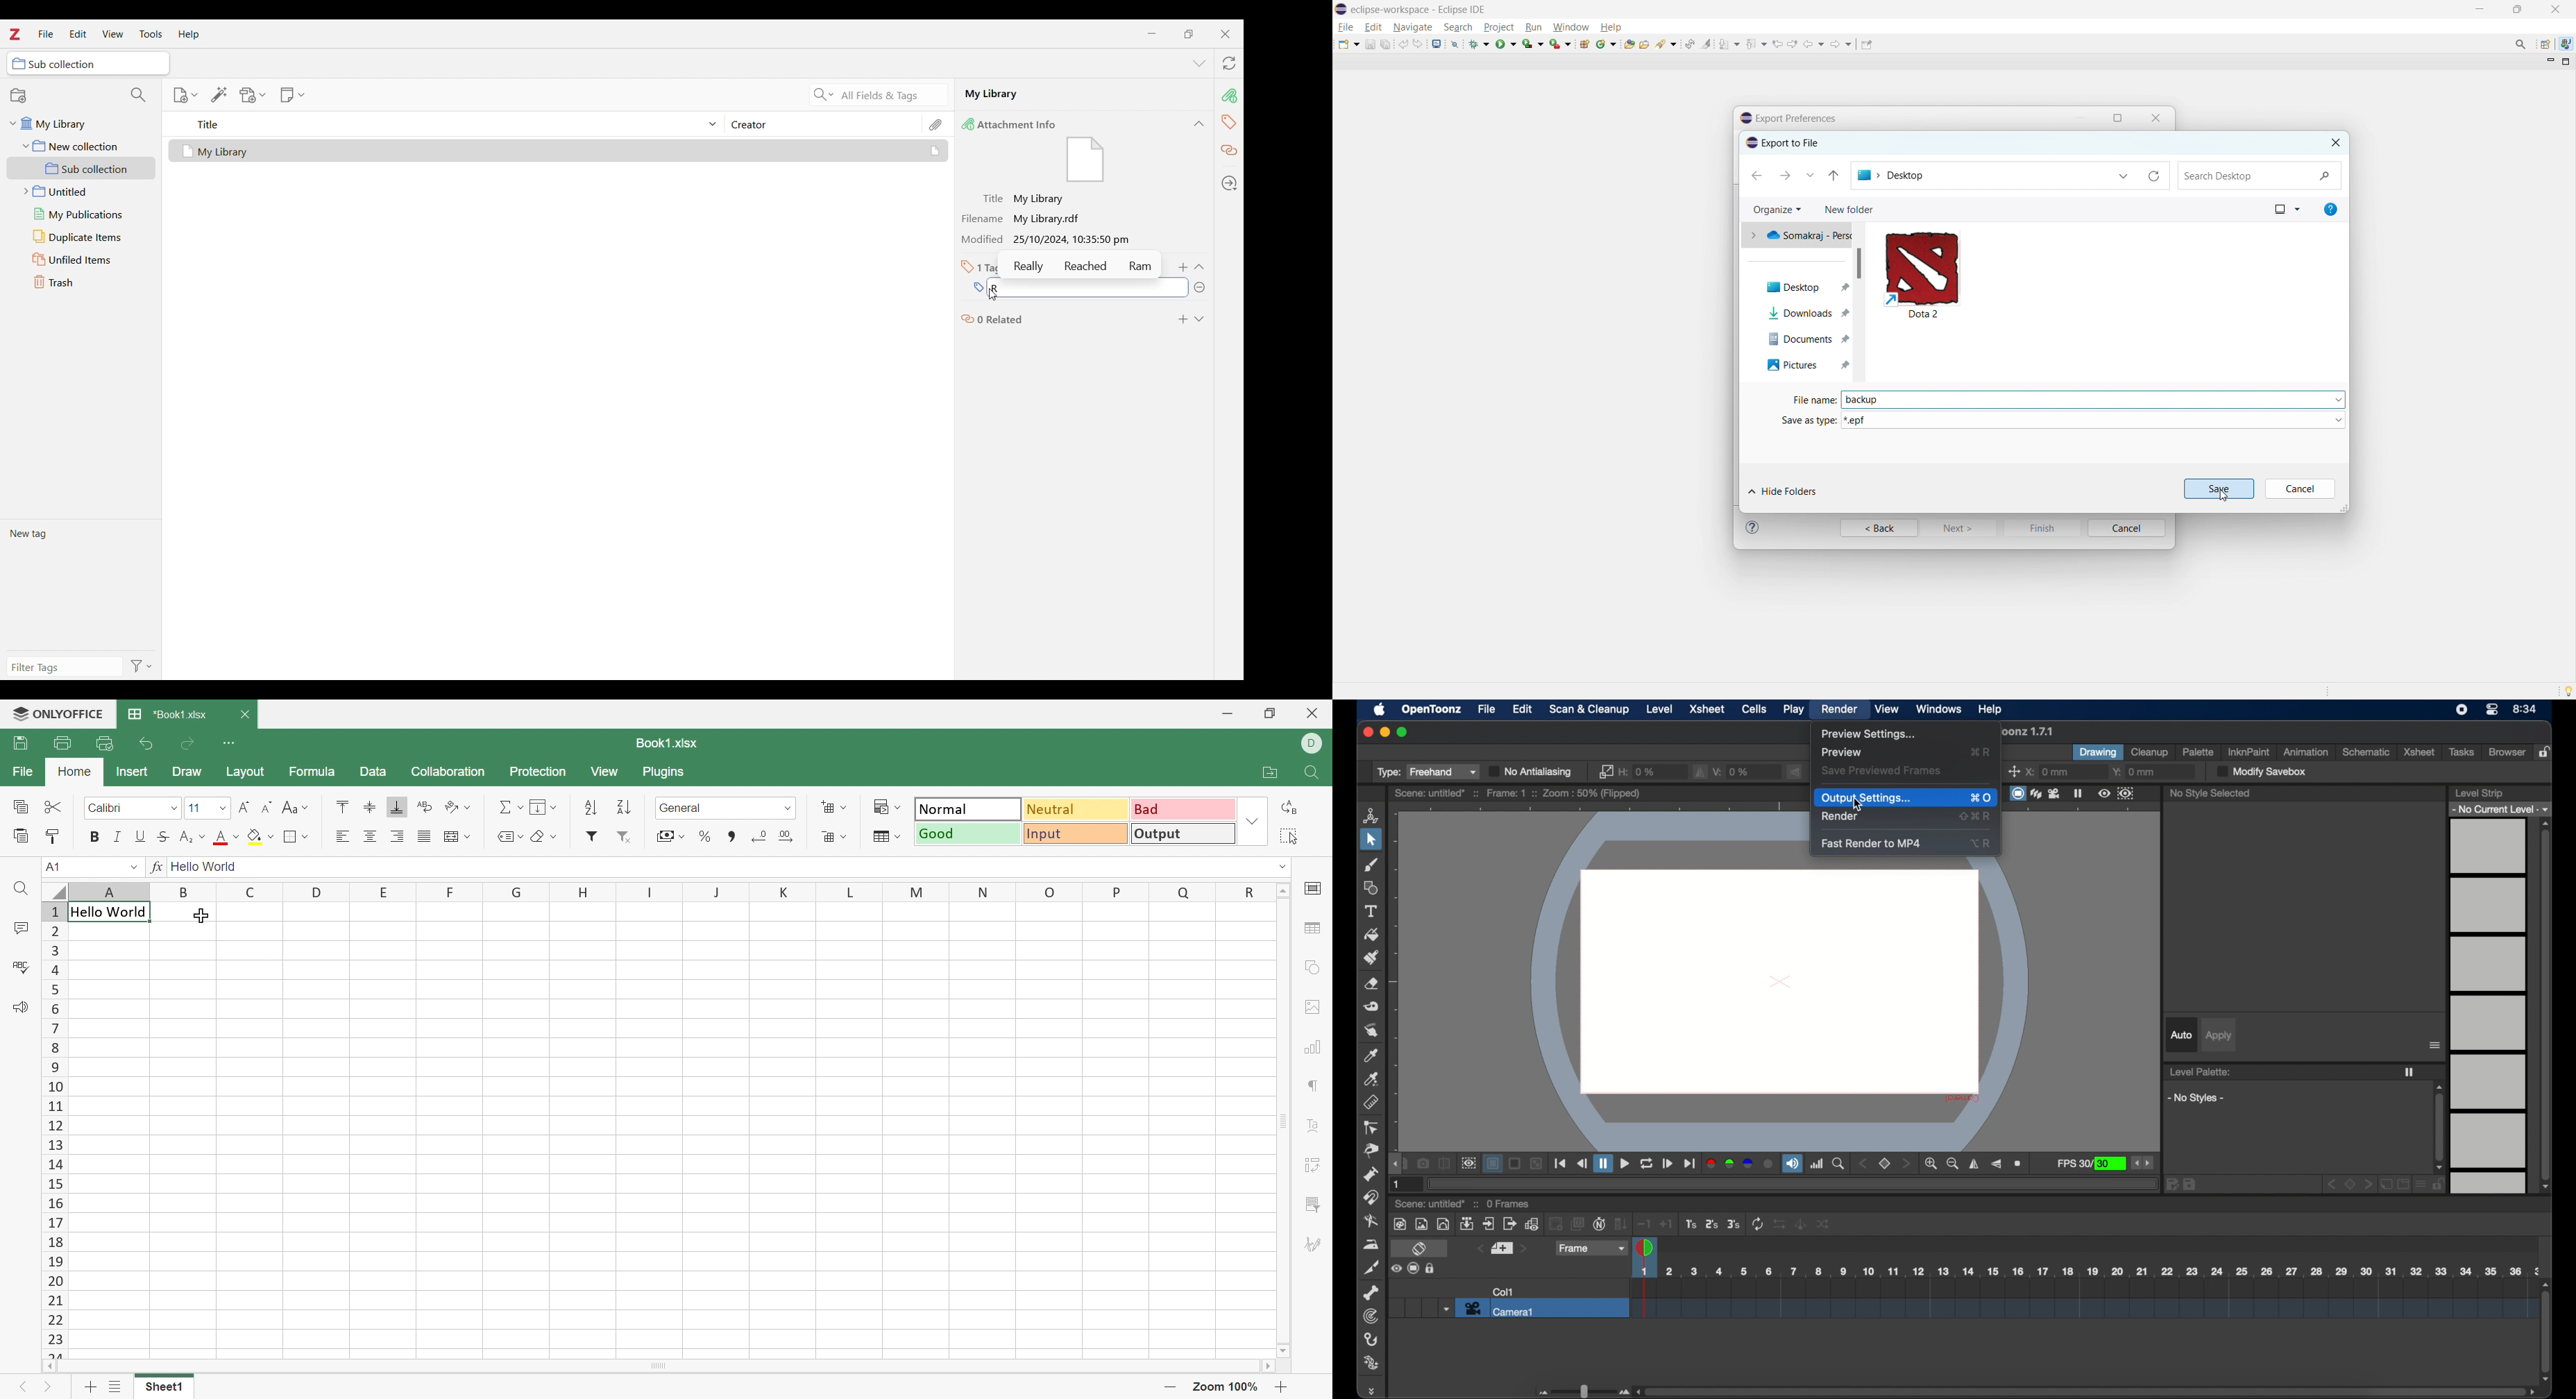 The width and height of the screenshot is (2576, 1400). Describe the element at coordinates (253, 95) in the screenshot. I see `Add attachment options` at that location.